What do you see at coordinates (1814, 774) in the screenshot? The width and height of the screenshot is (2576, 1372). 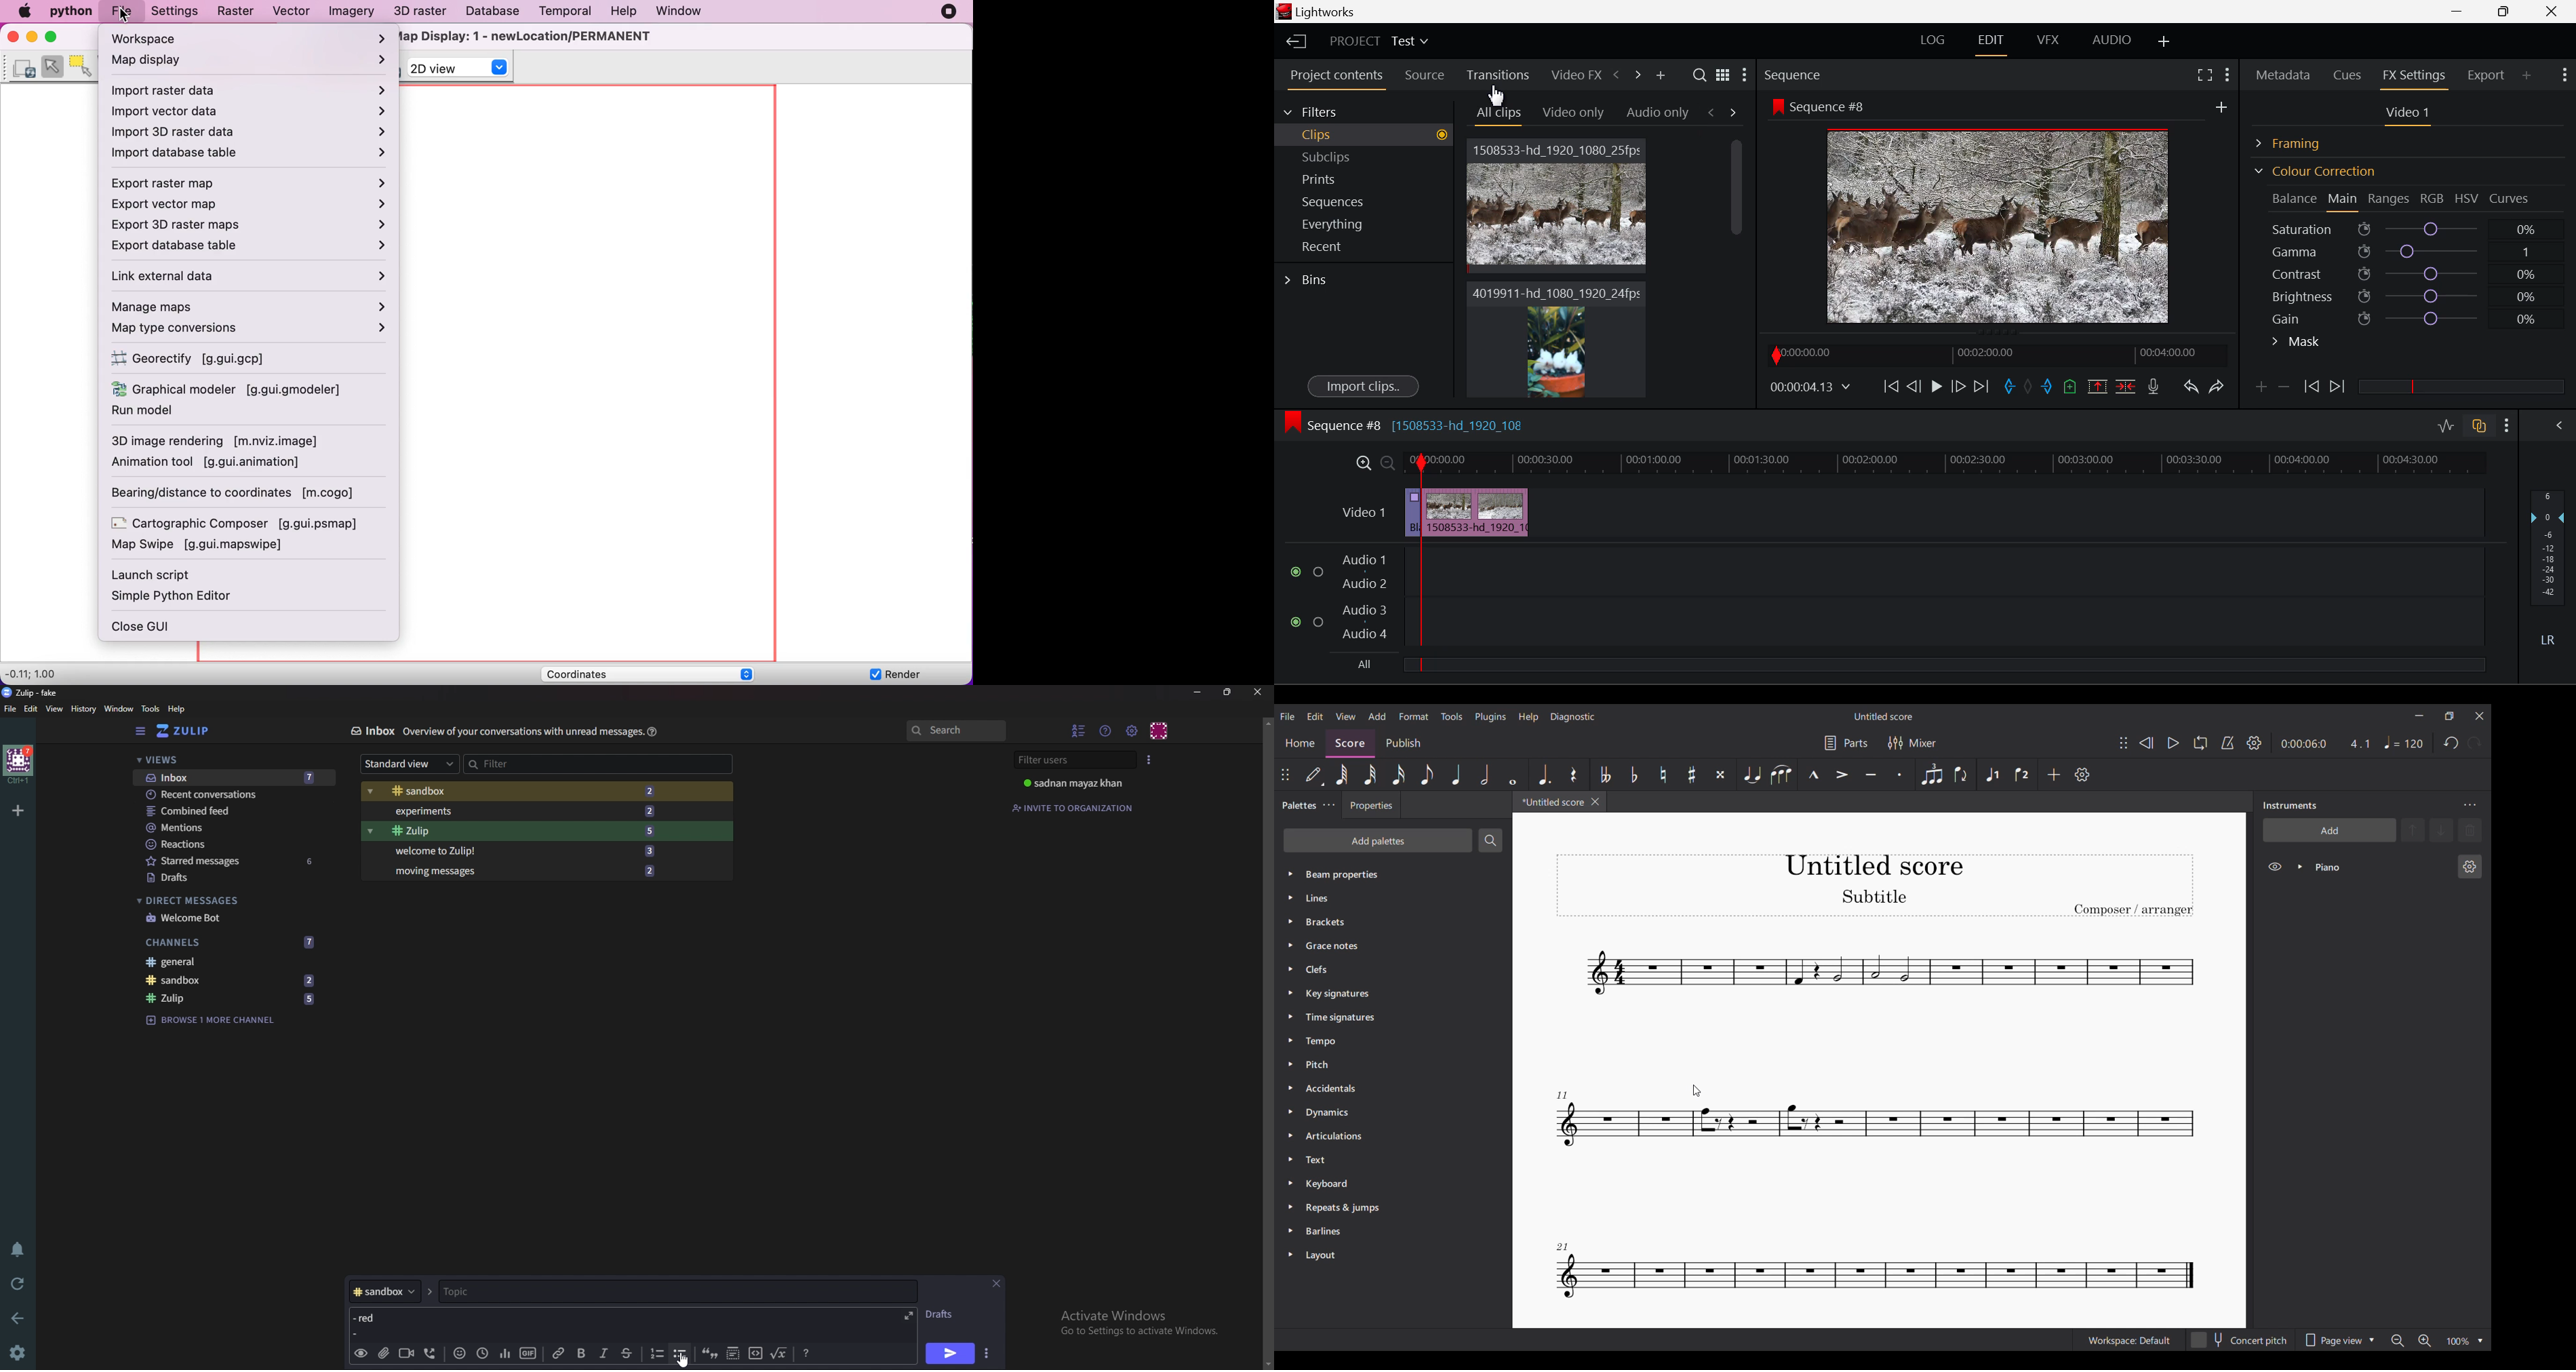 I see `Marcato` at bounding box center [1814, 774].